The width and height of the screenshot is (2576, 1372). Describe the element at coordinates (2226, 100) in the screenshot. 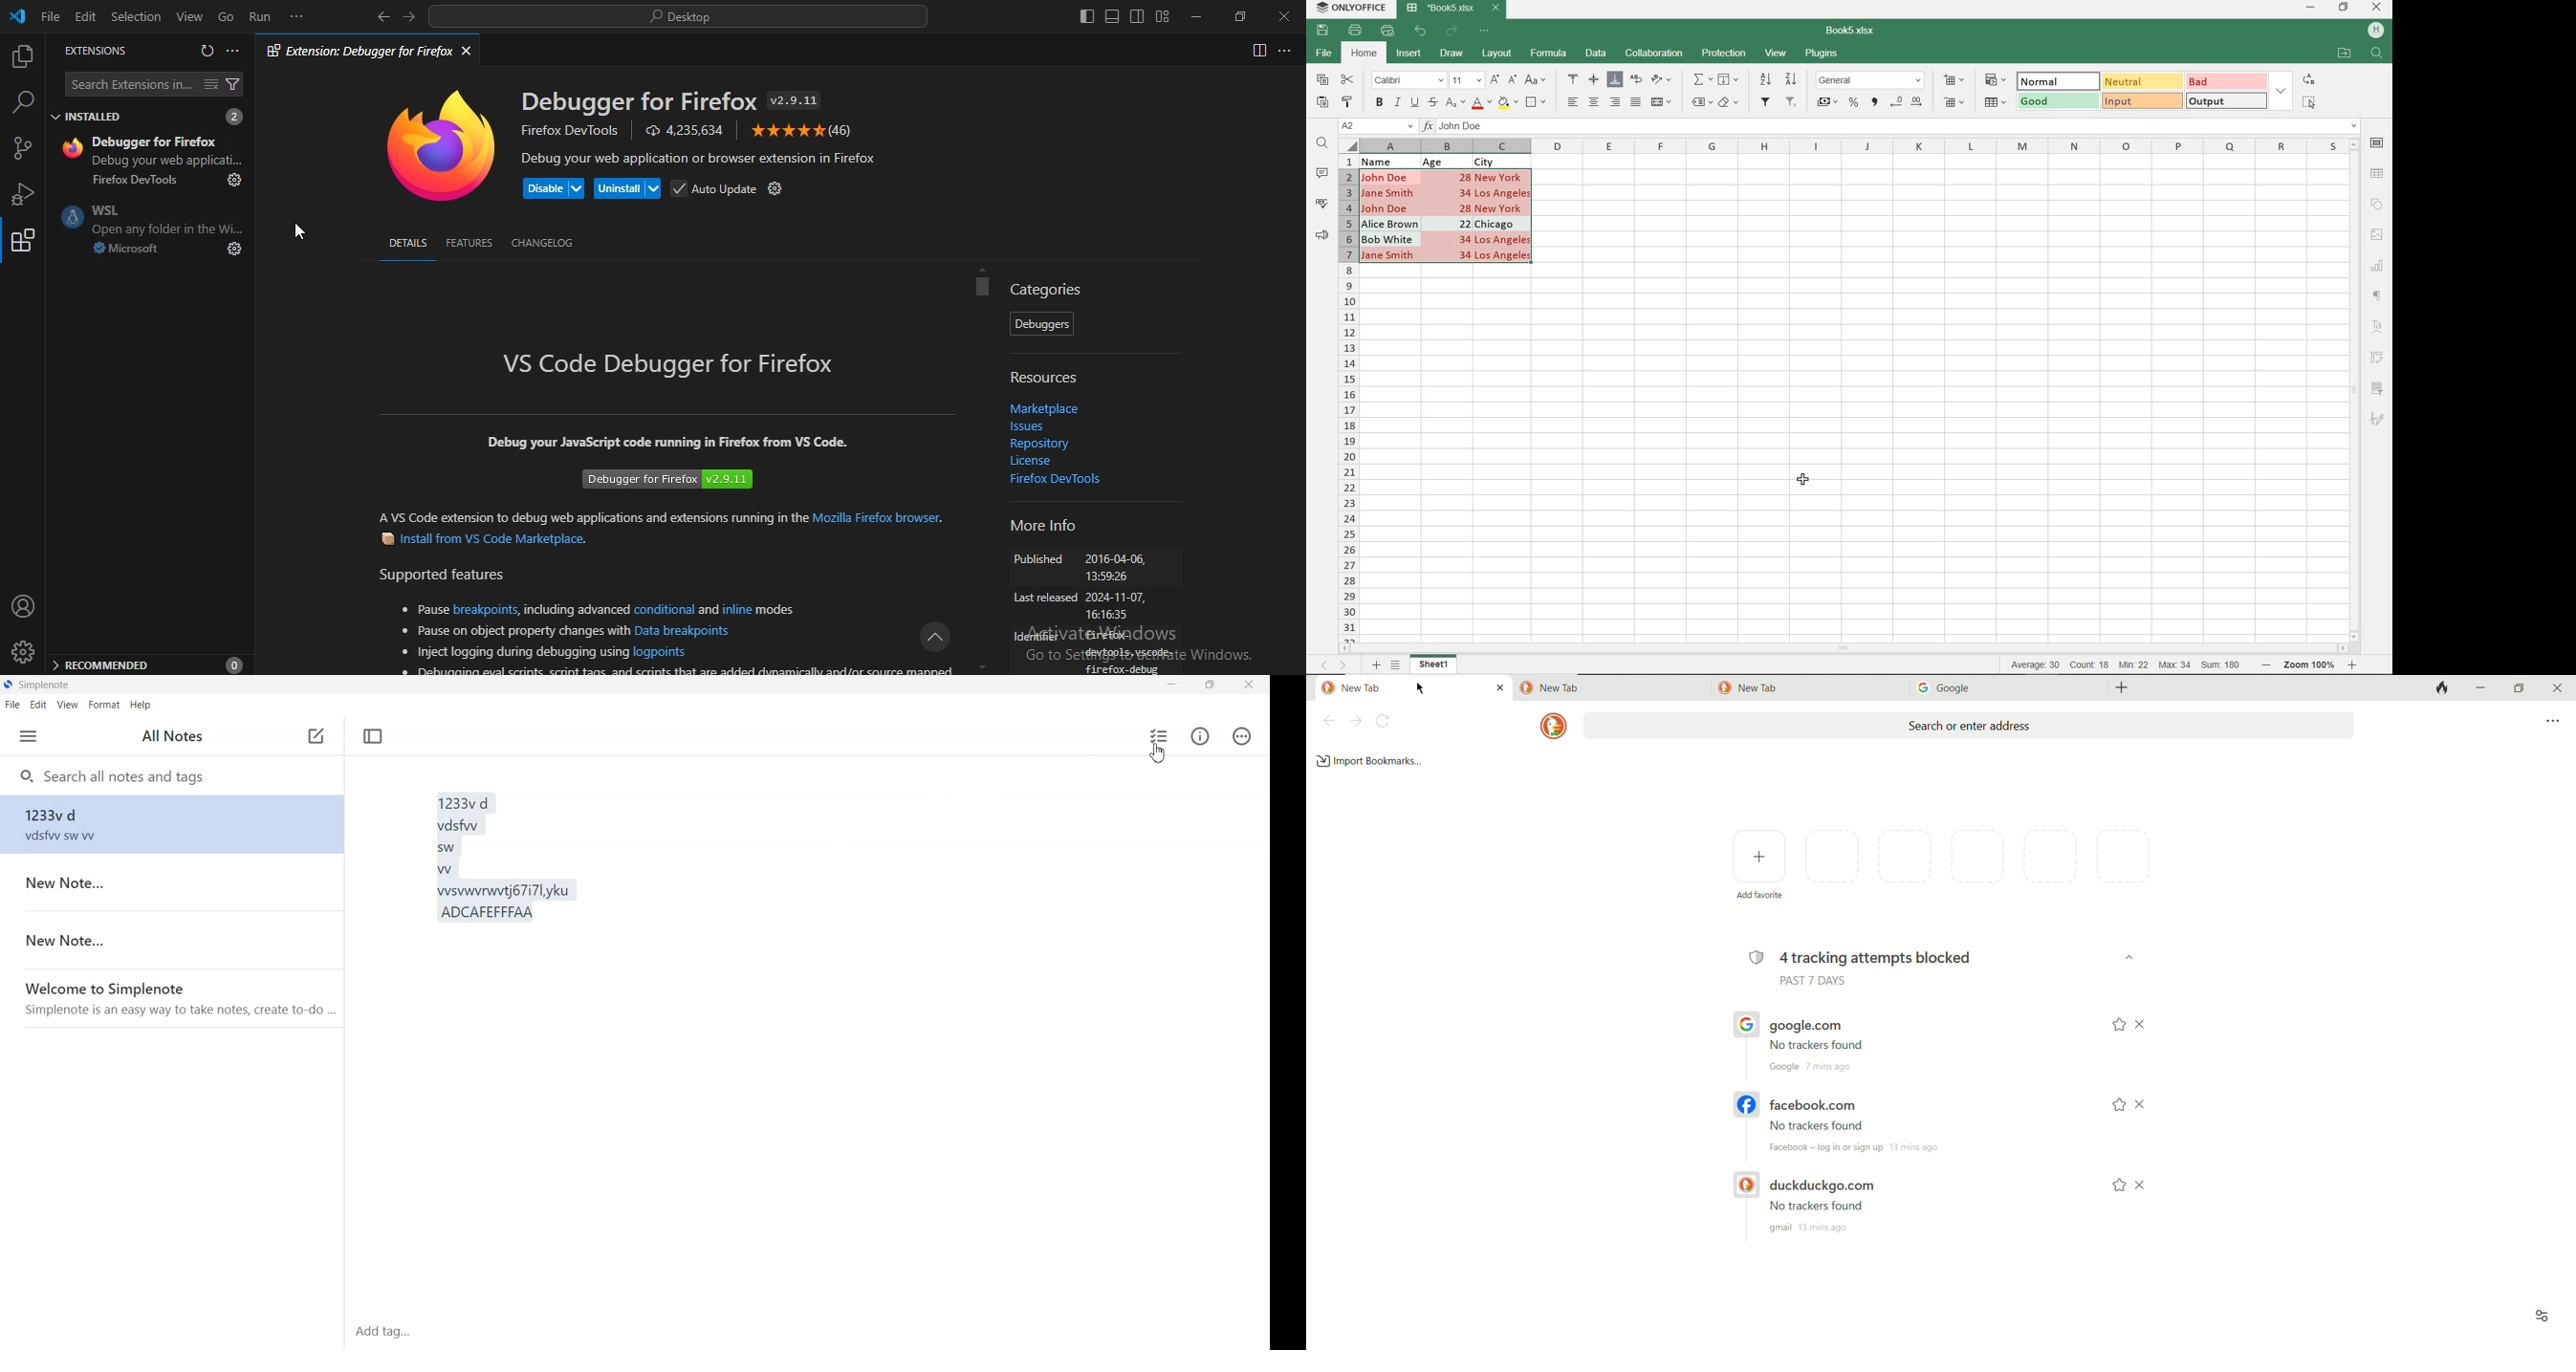

I see `OUTPUT` at that location.